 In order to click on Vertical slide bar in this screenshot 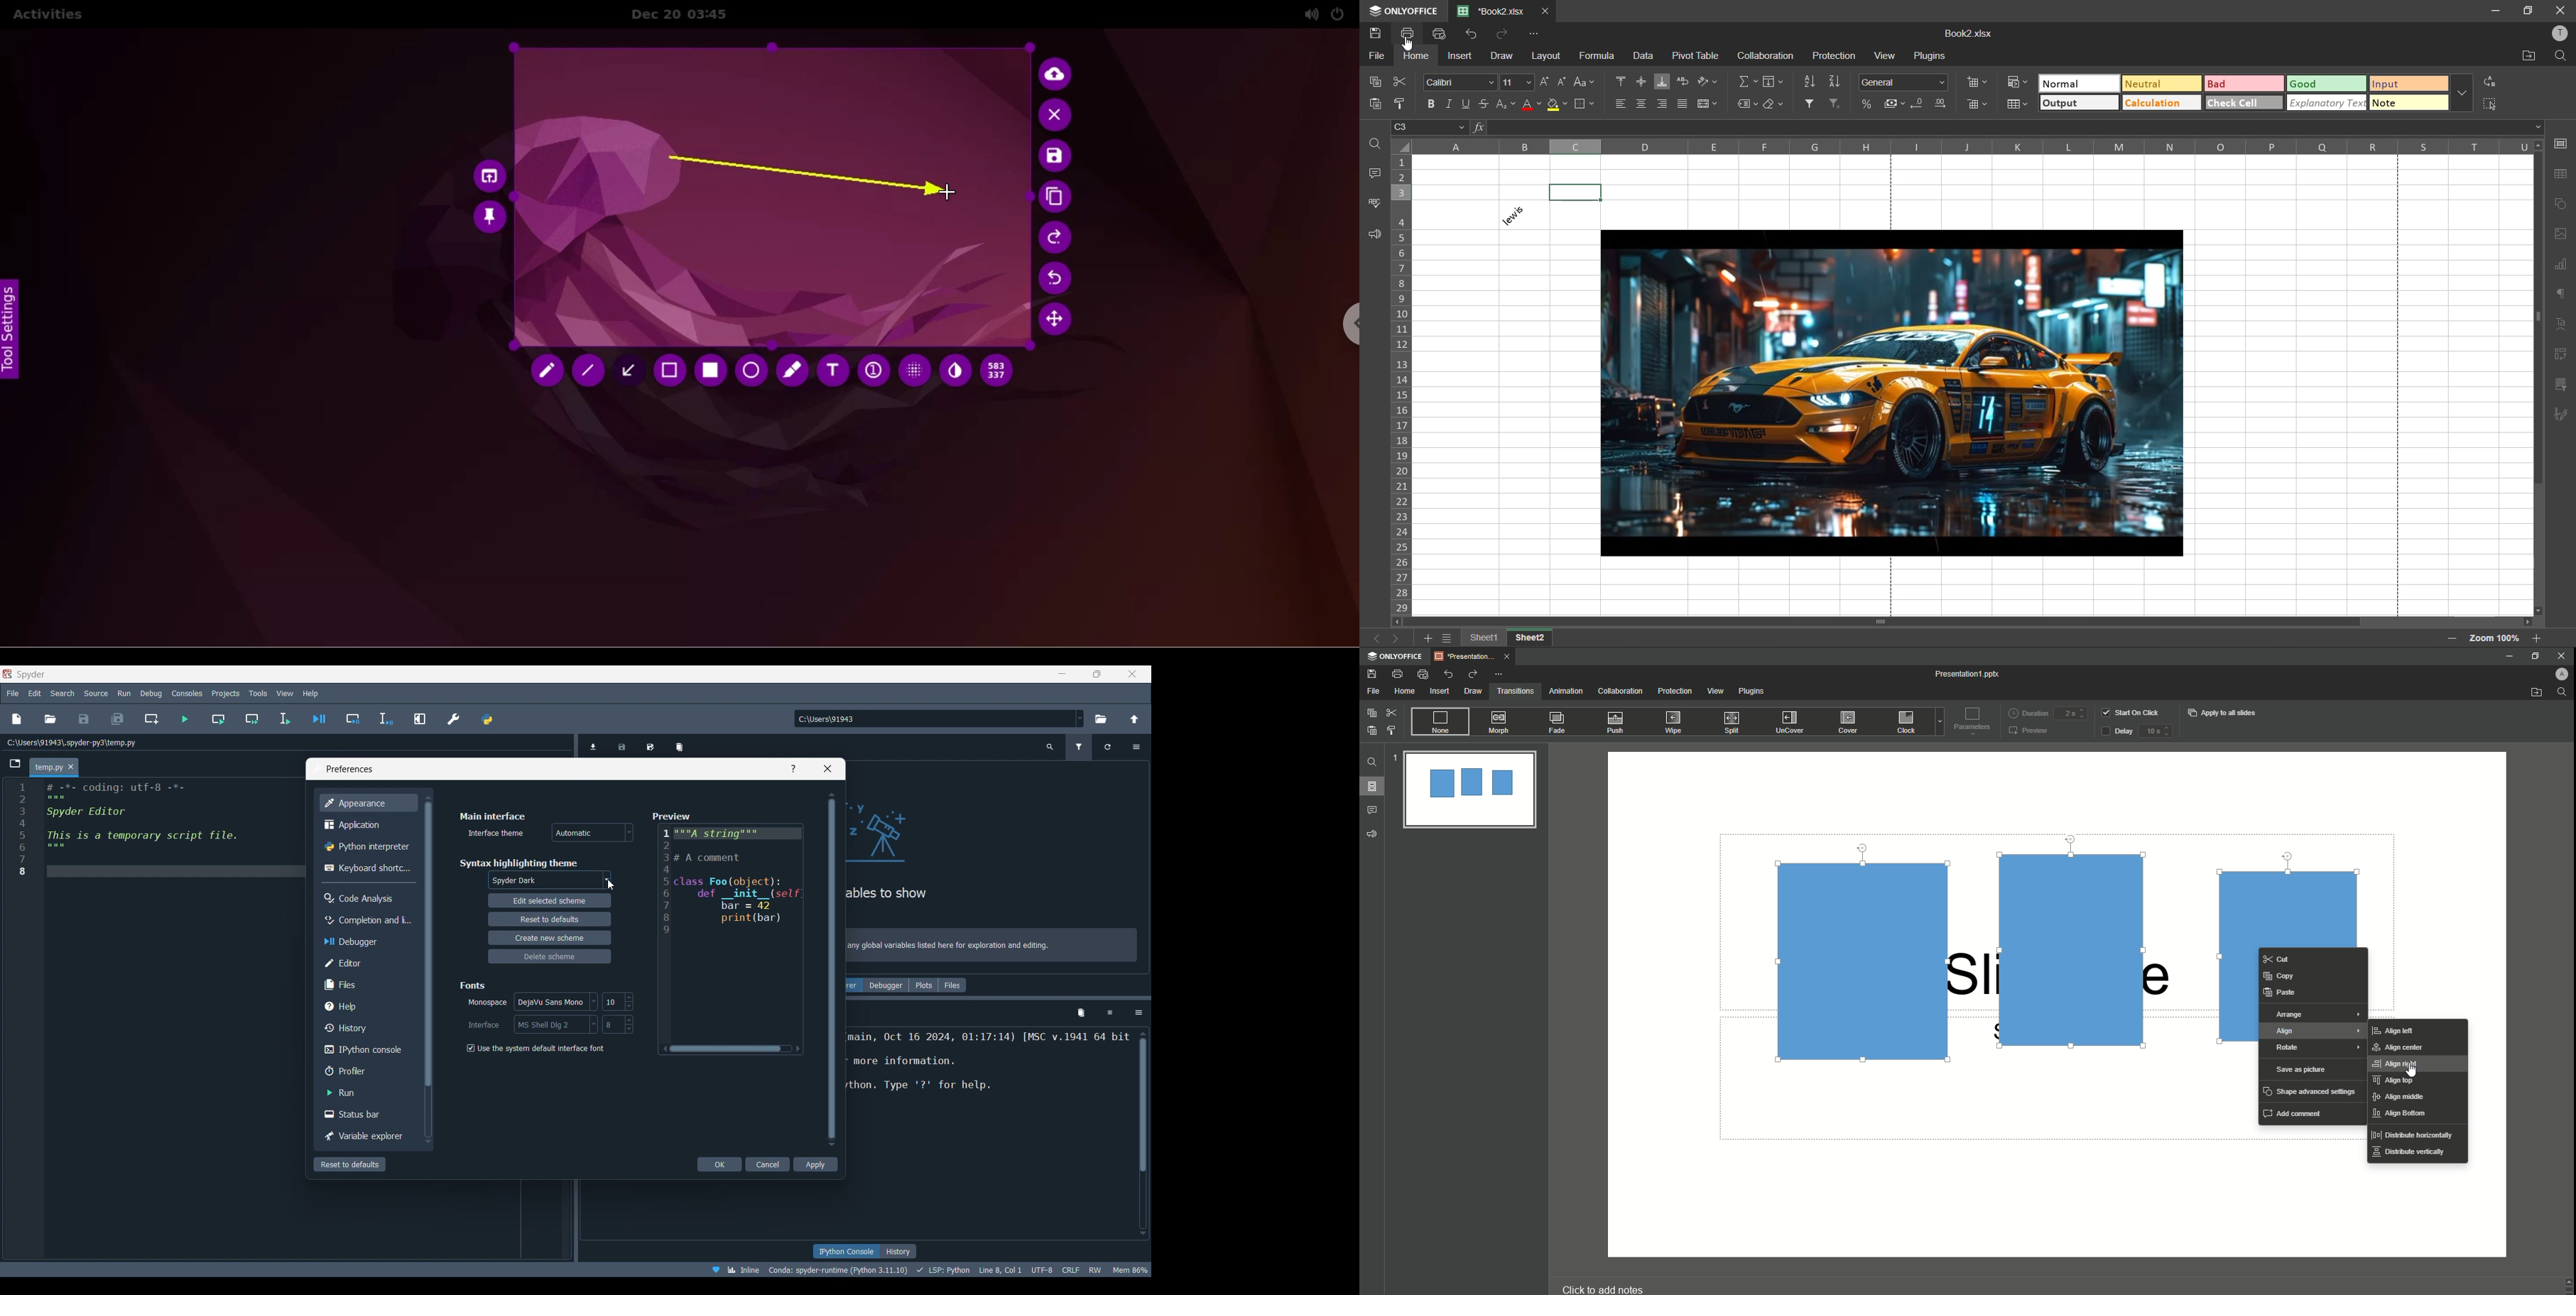, I will do `click(832, 969)`.